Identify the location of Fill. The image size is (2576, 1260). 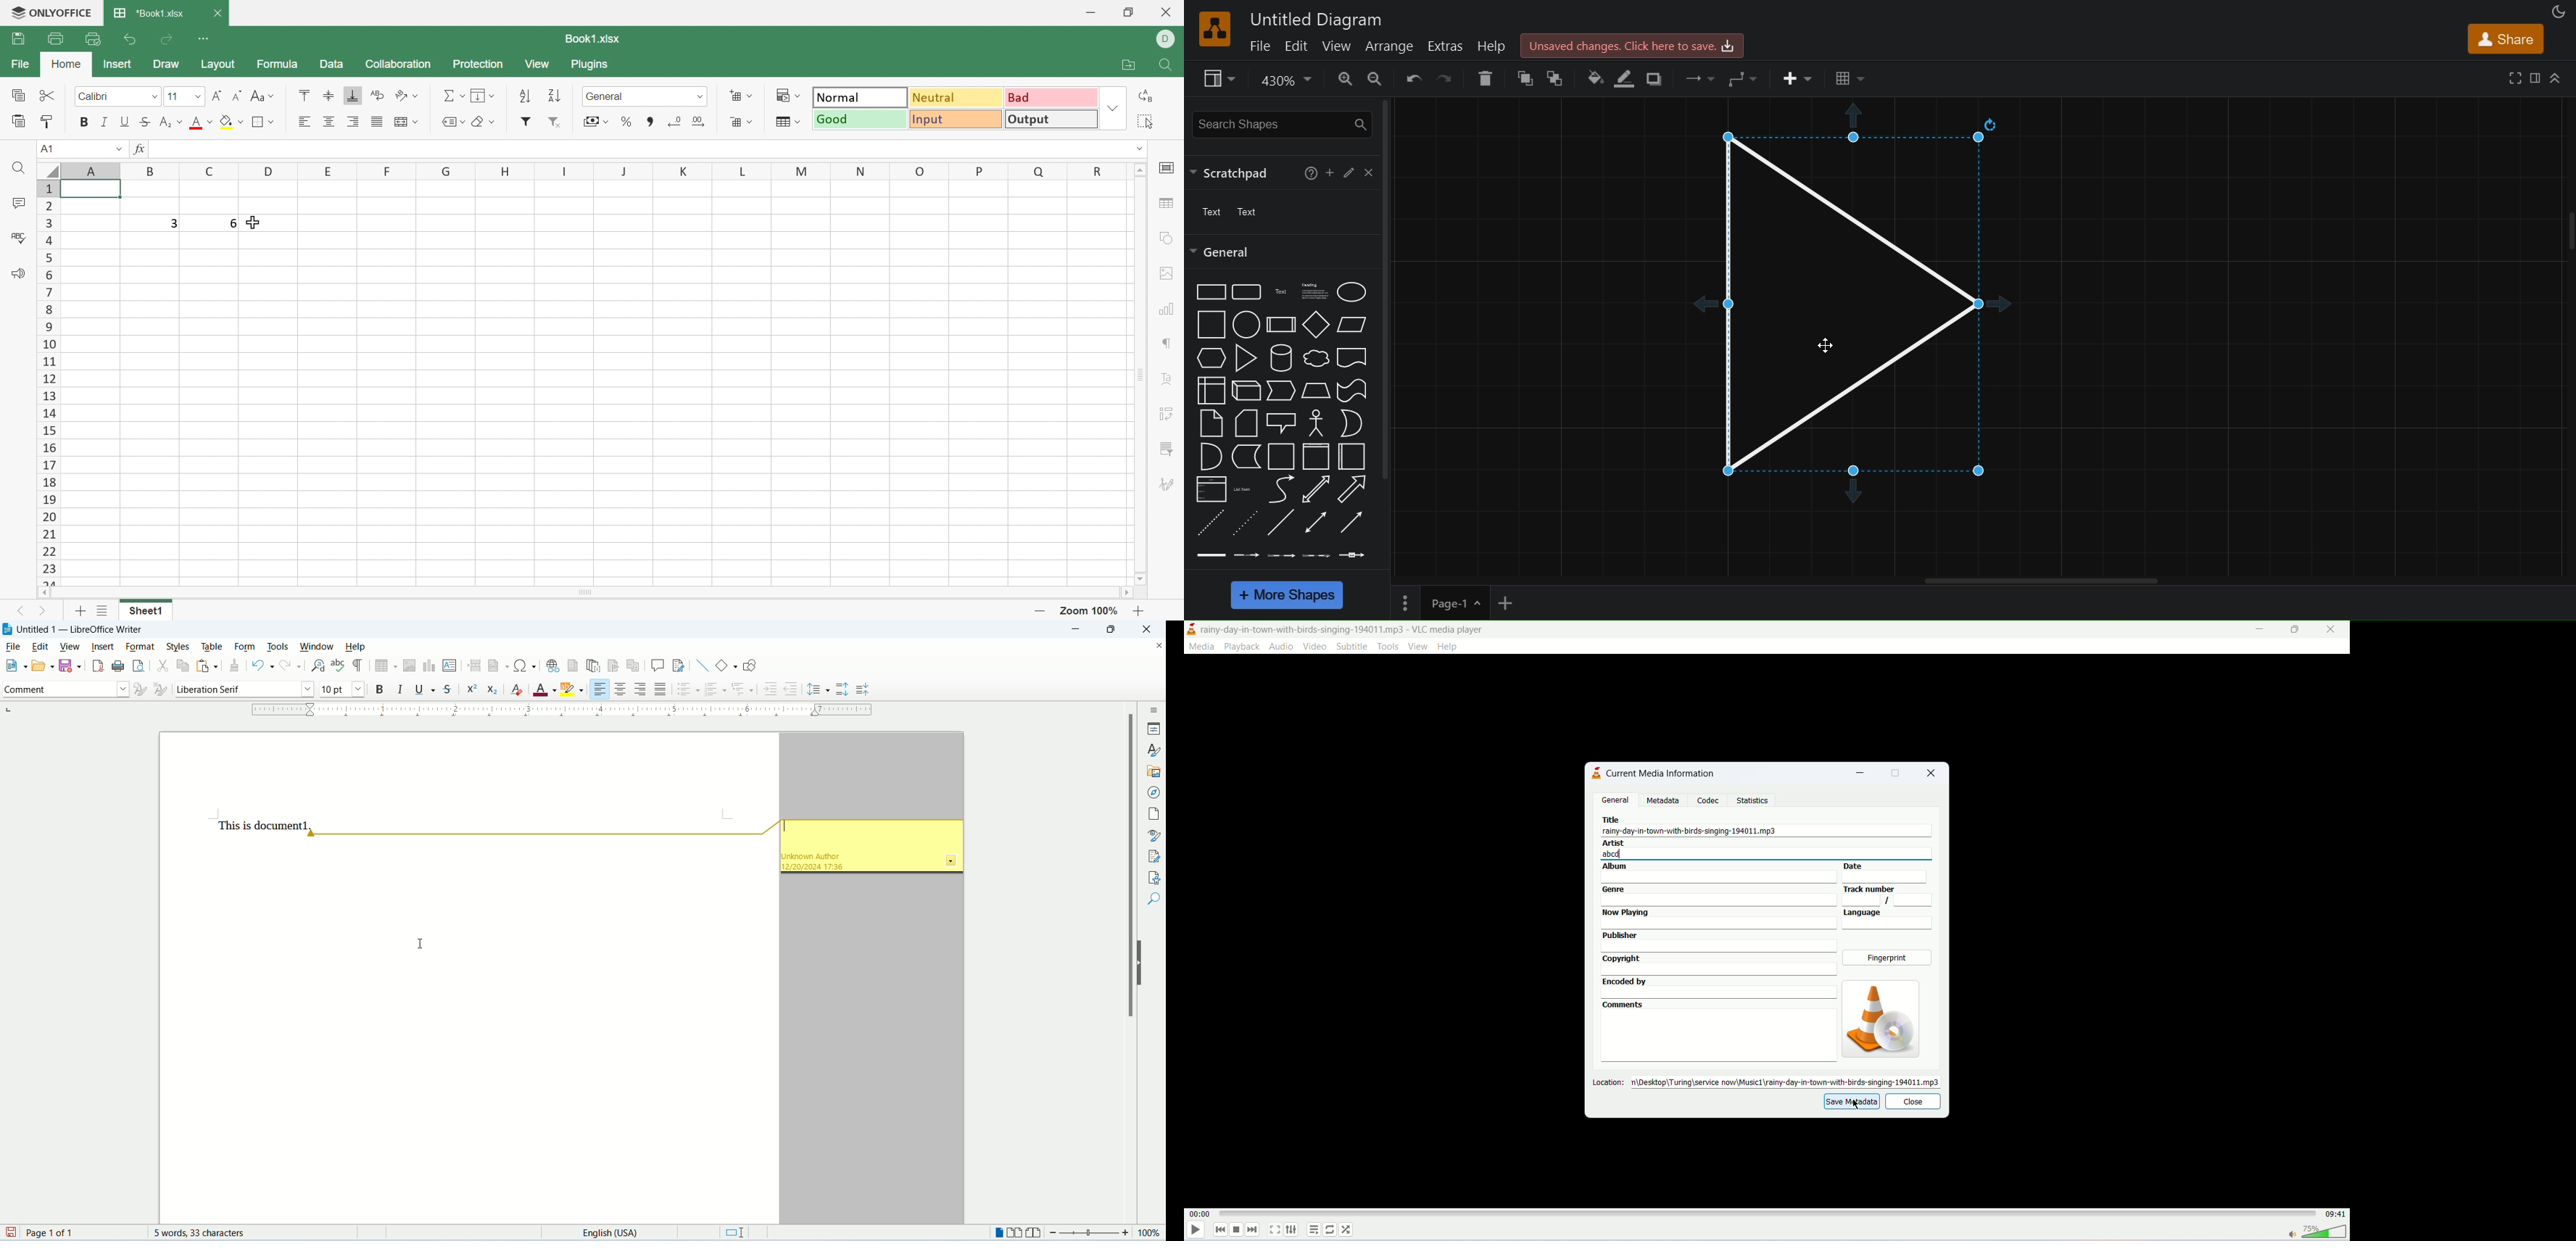
(484, 97).